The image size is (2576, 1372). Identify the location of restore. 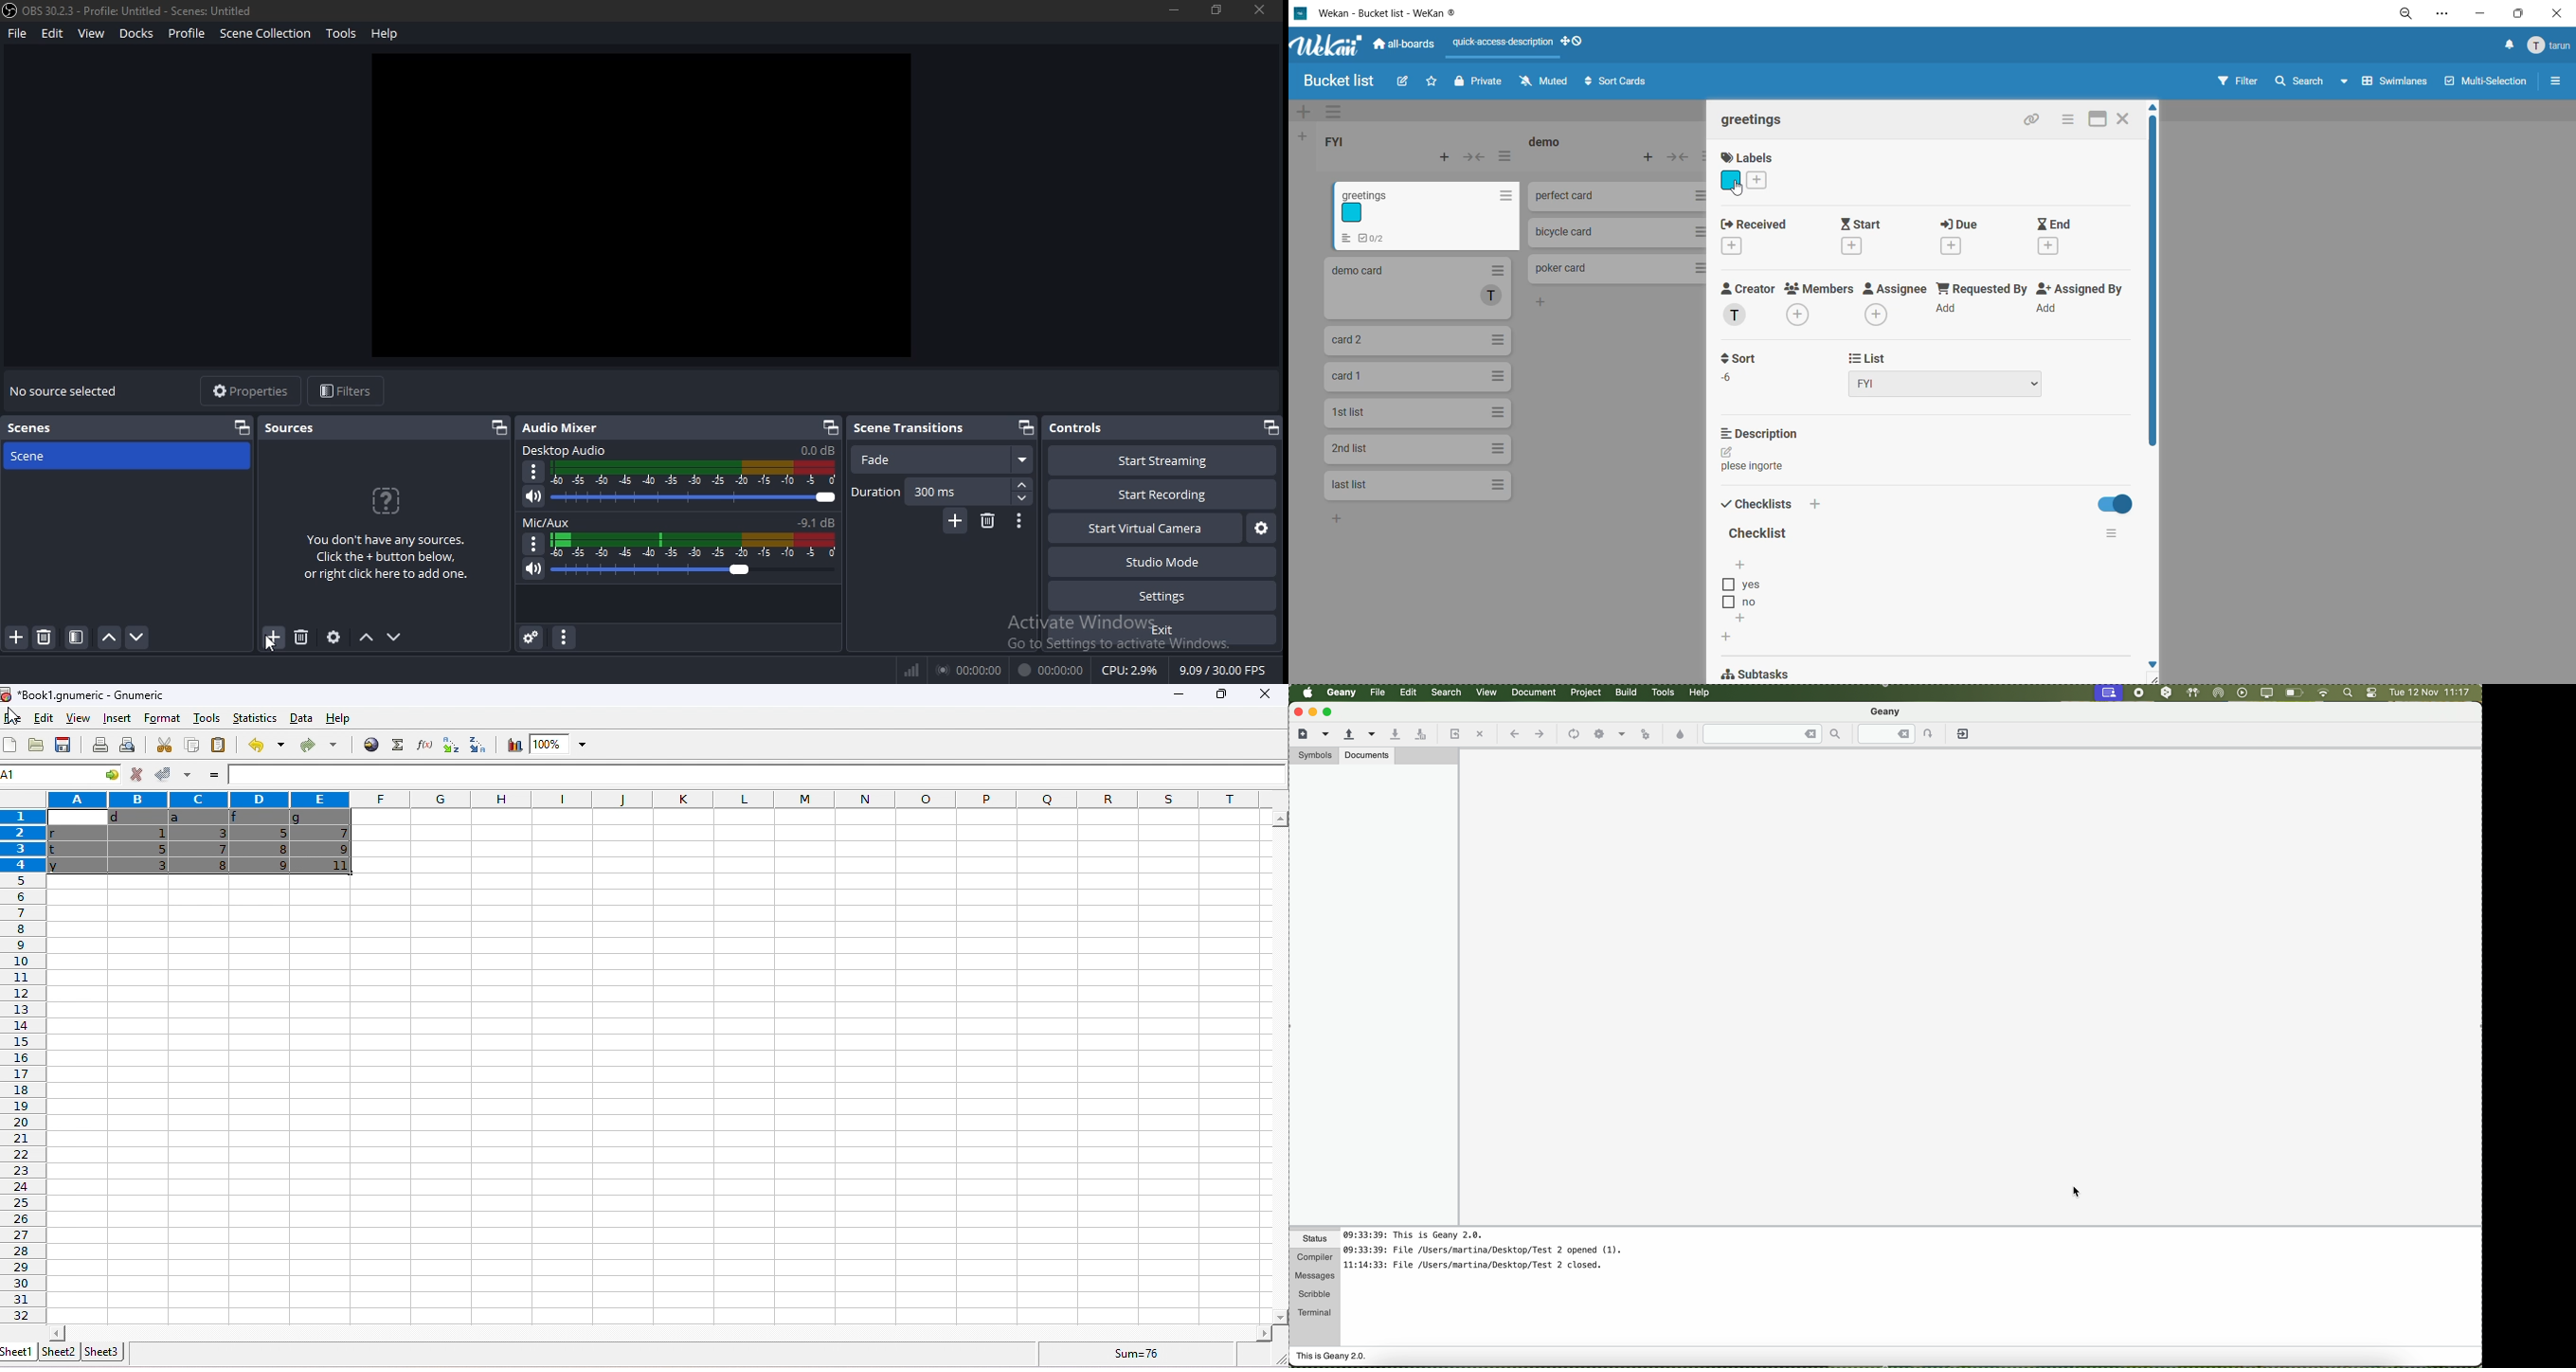
(243, 426).